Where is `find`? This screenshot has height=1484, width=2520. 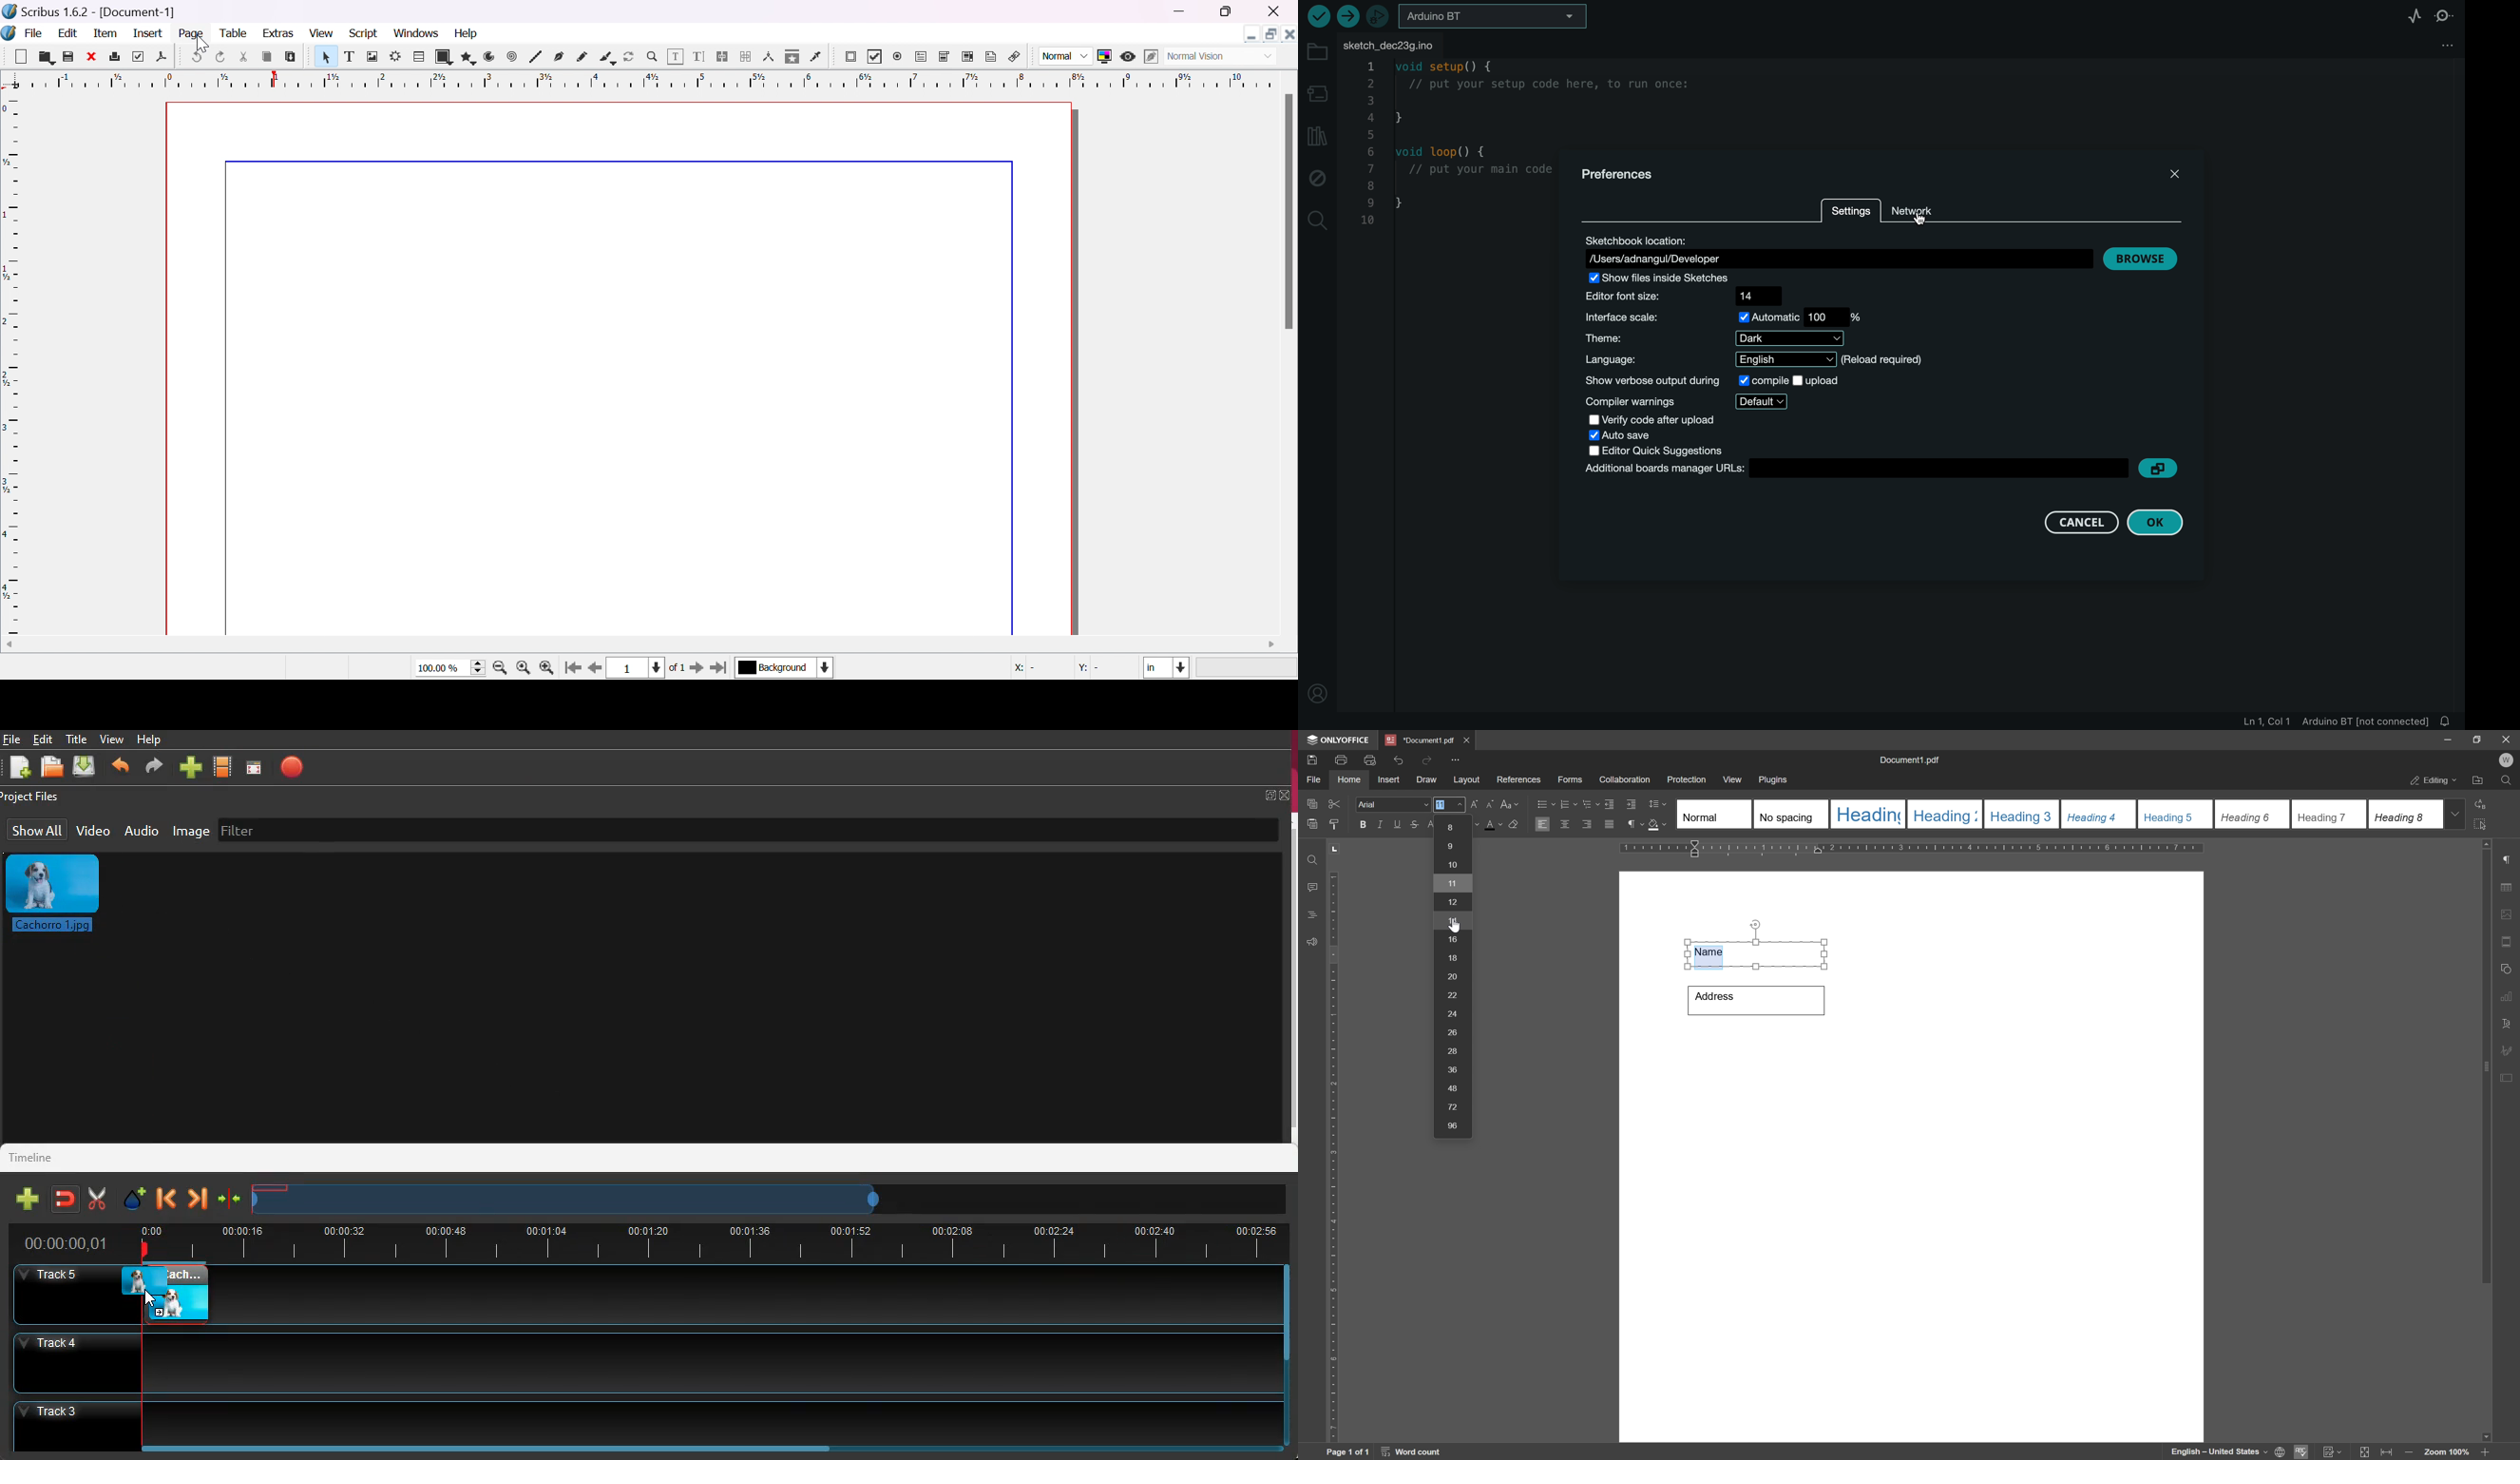 find is located at coordinates (1310, 857).